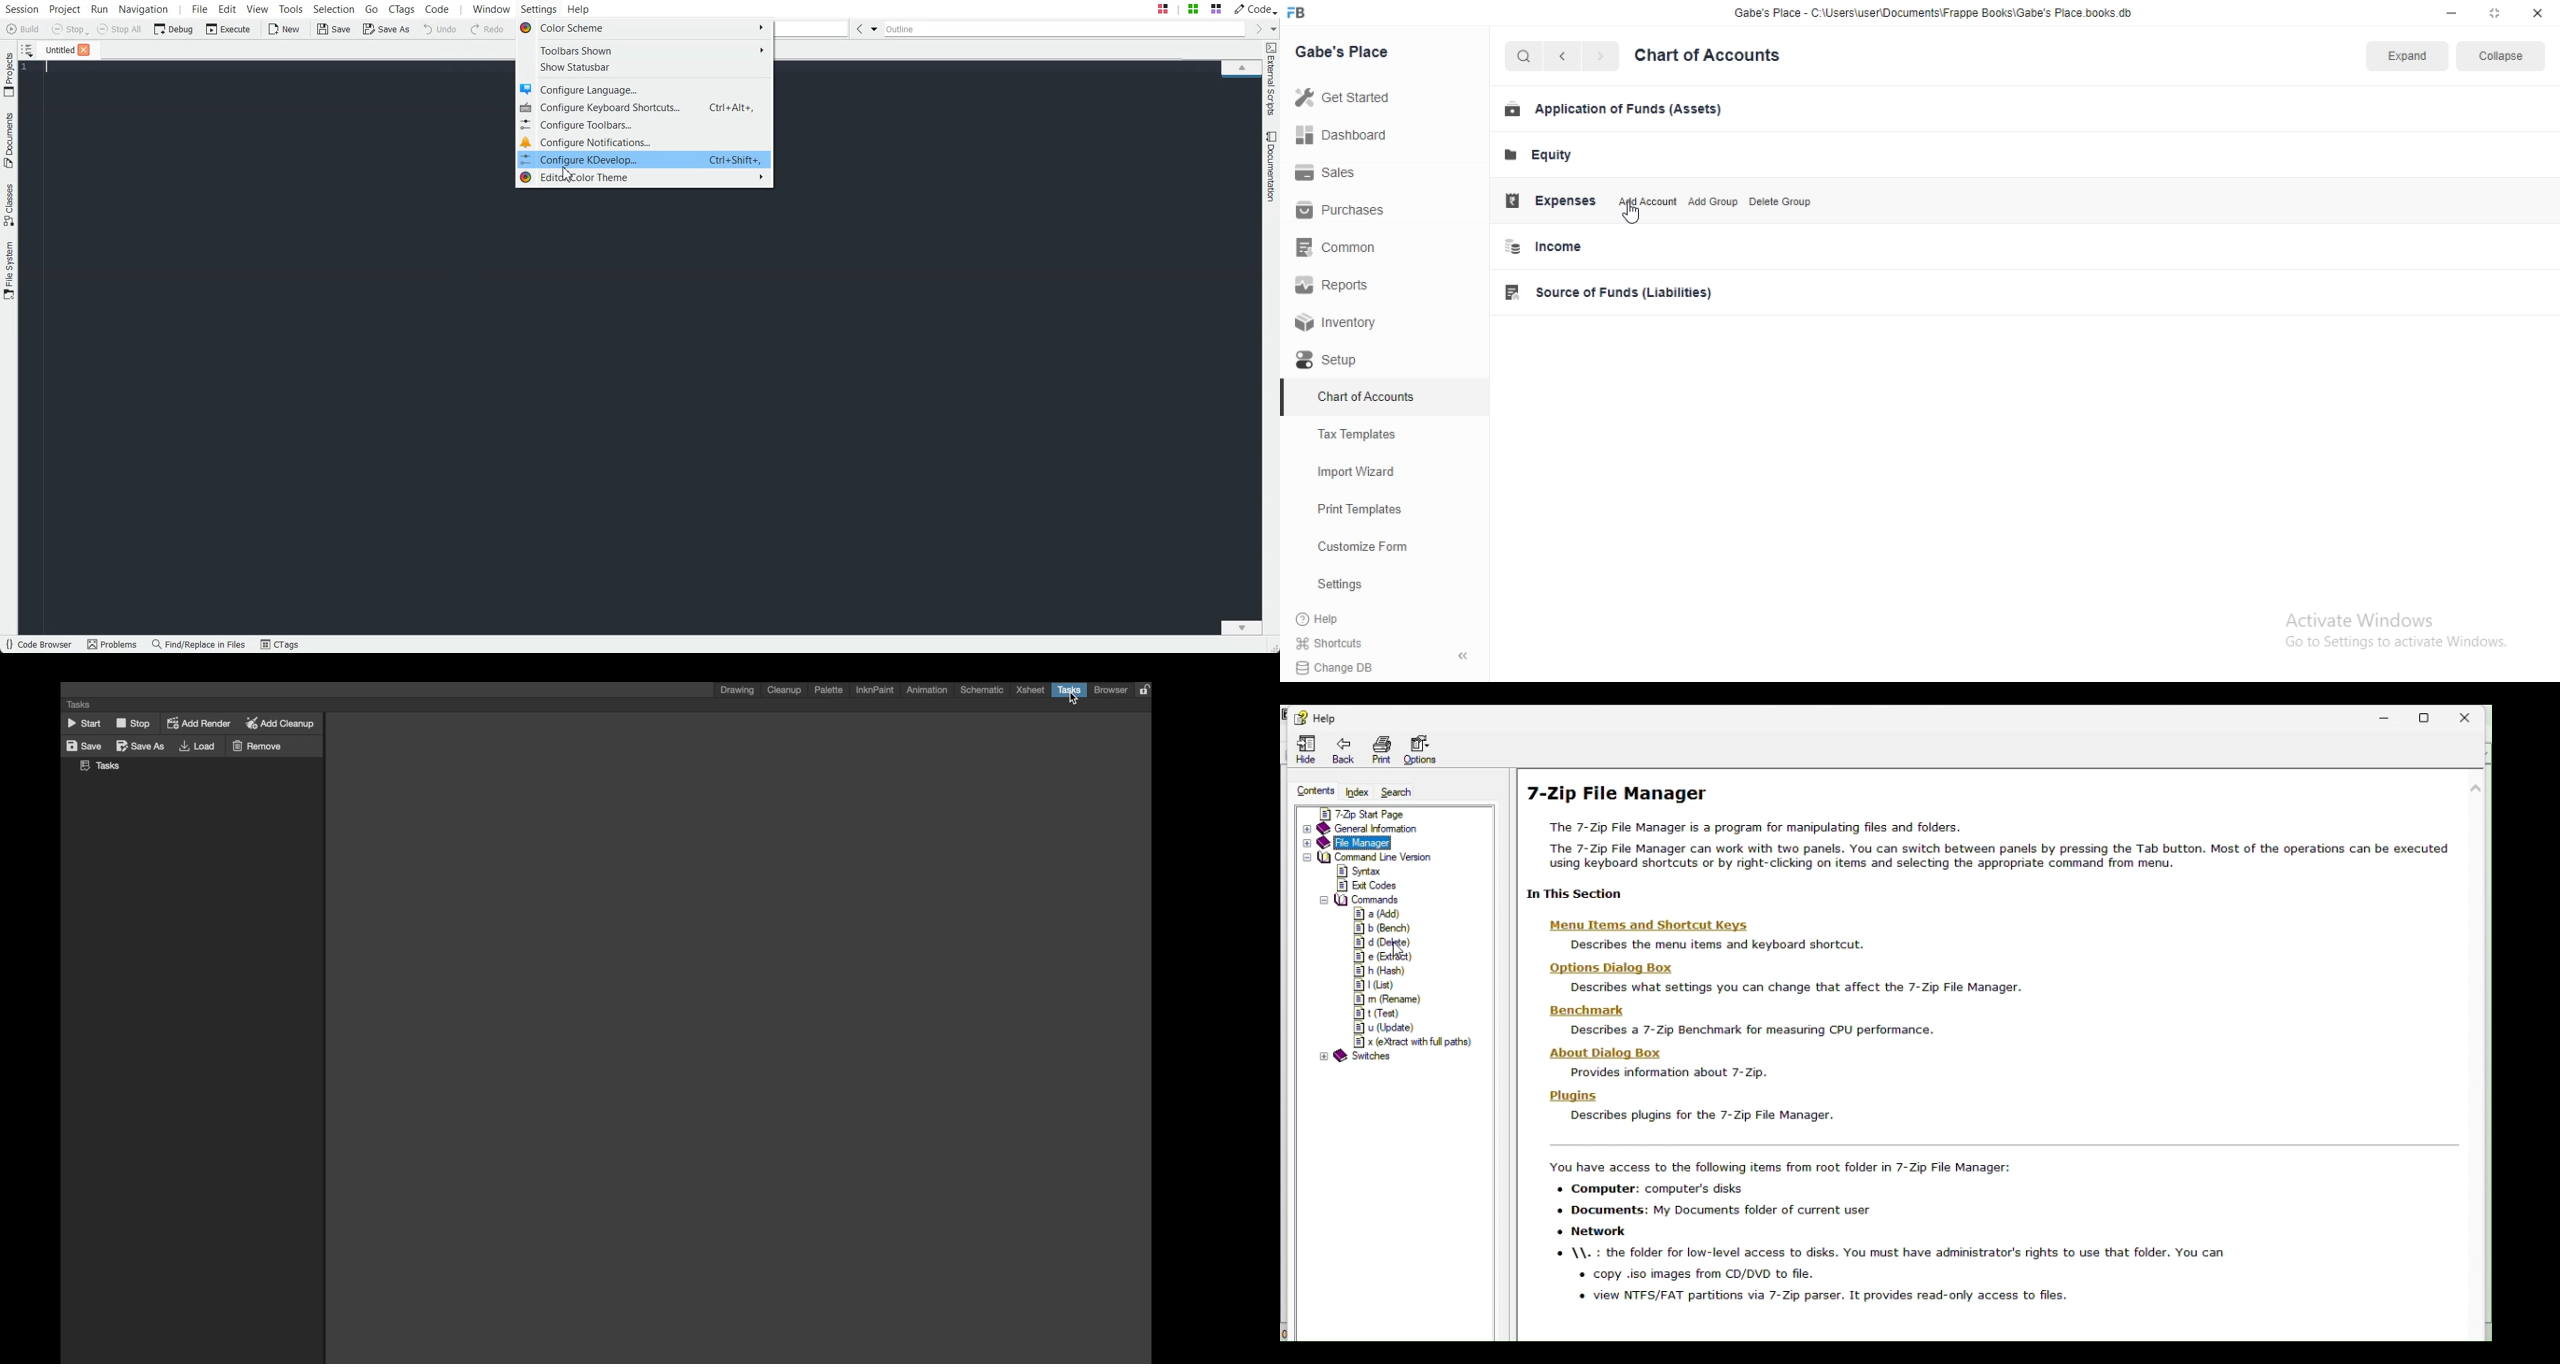  I want to click on t, so click(1379, 1013).